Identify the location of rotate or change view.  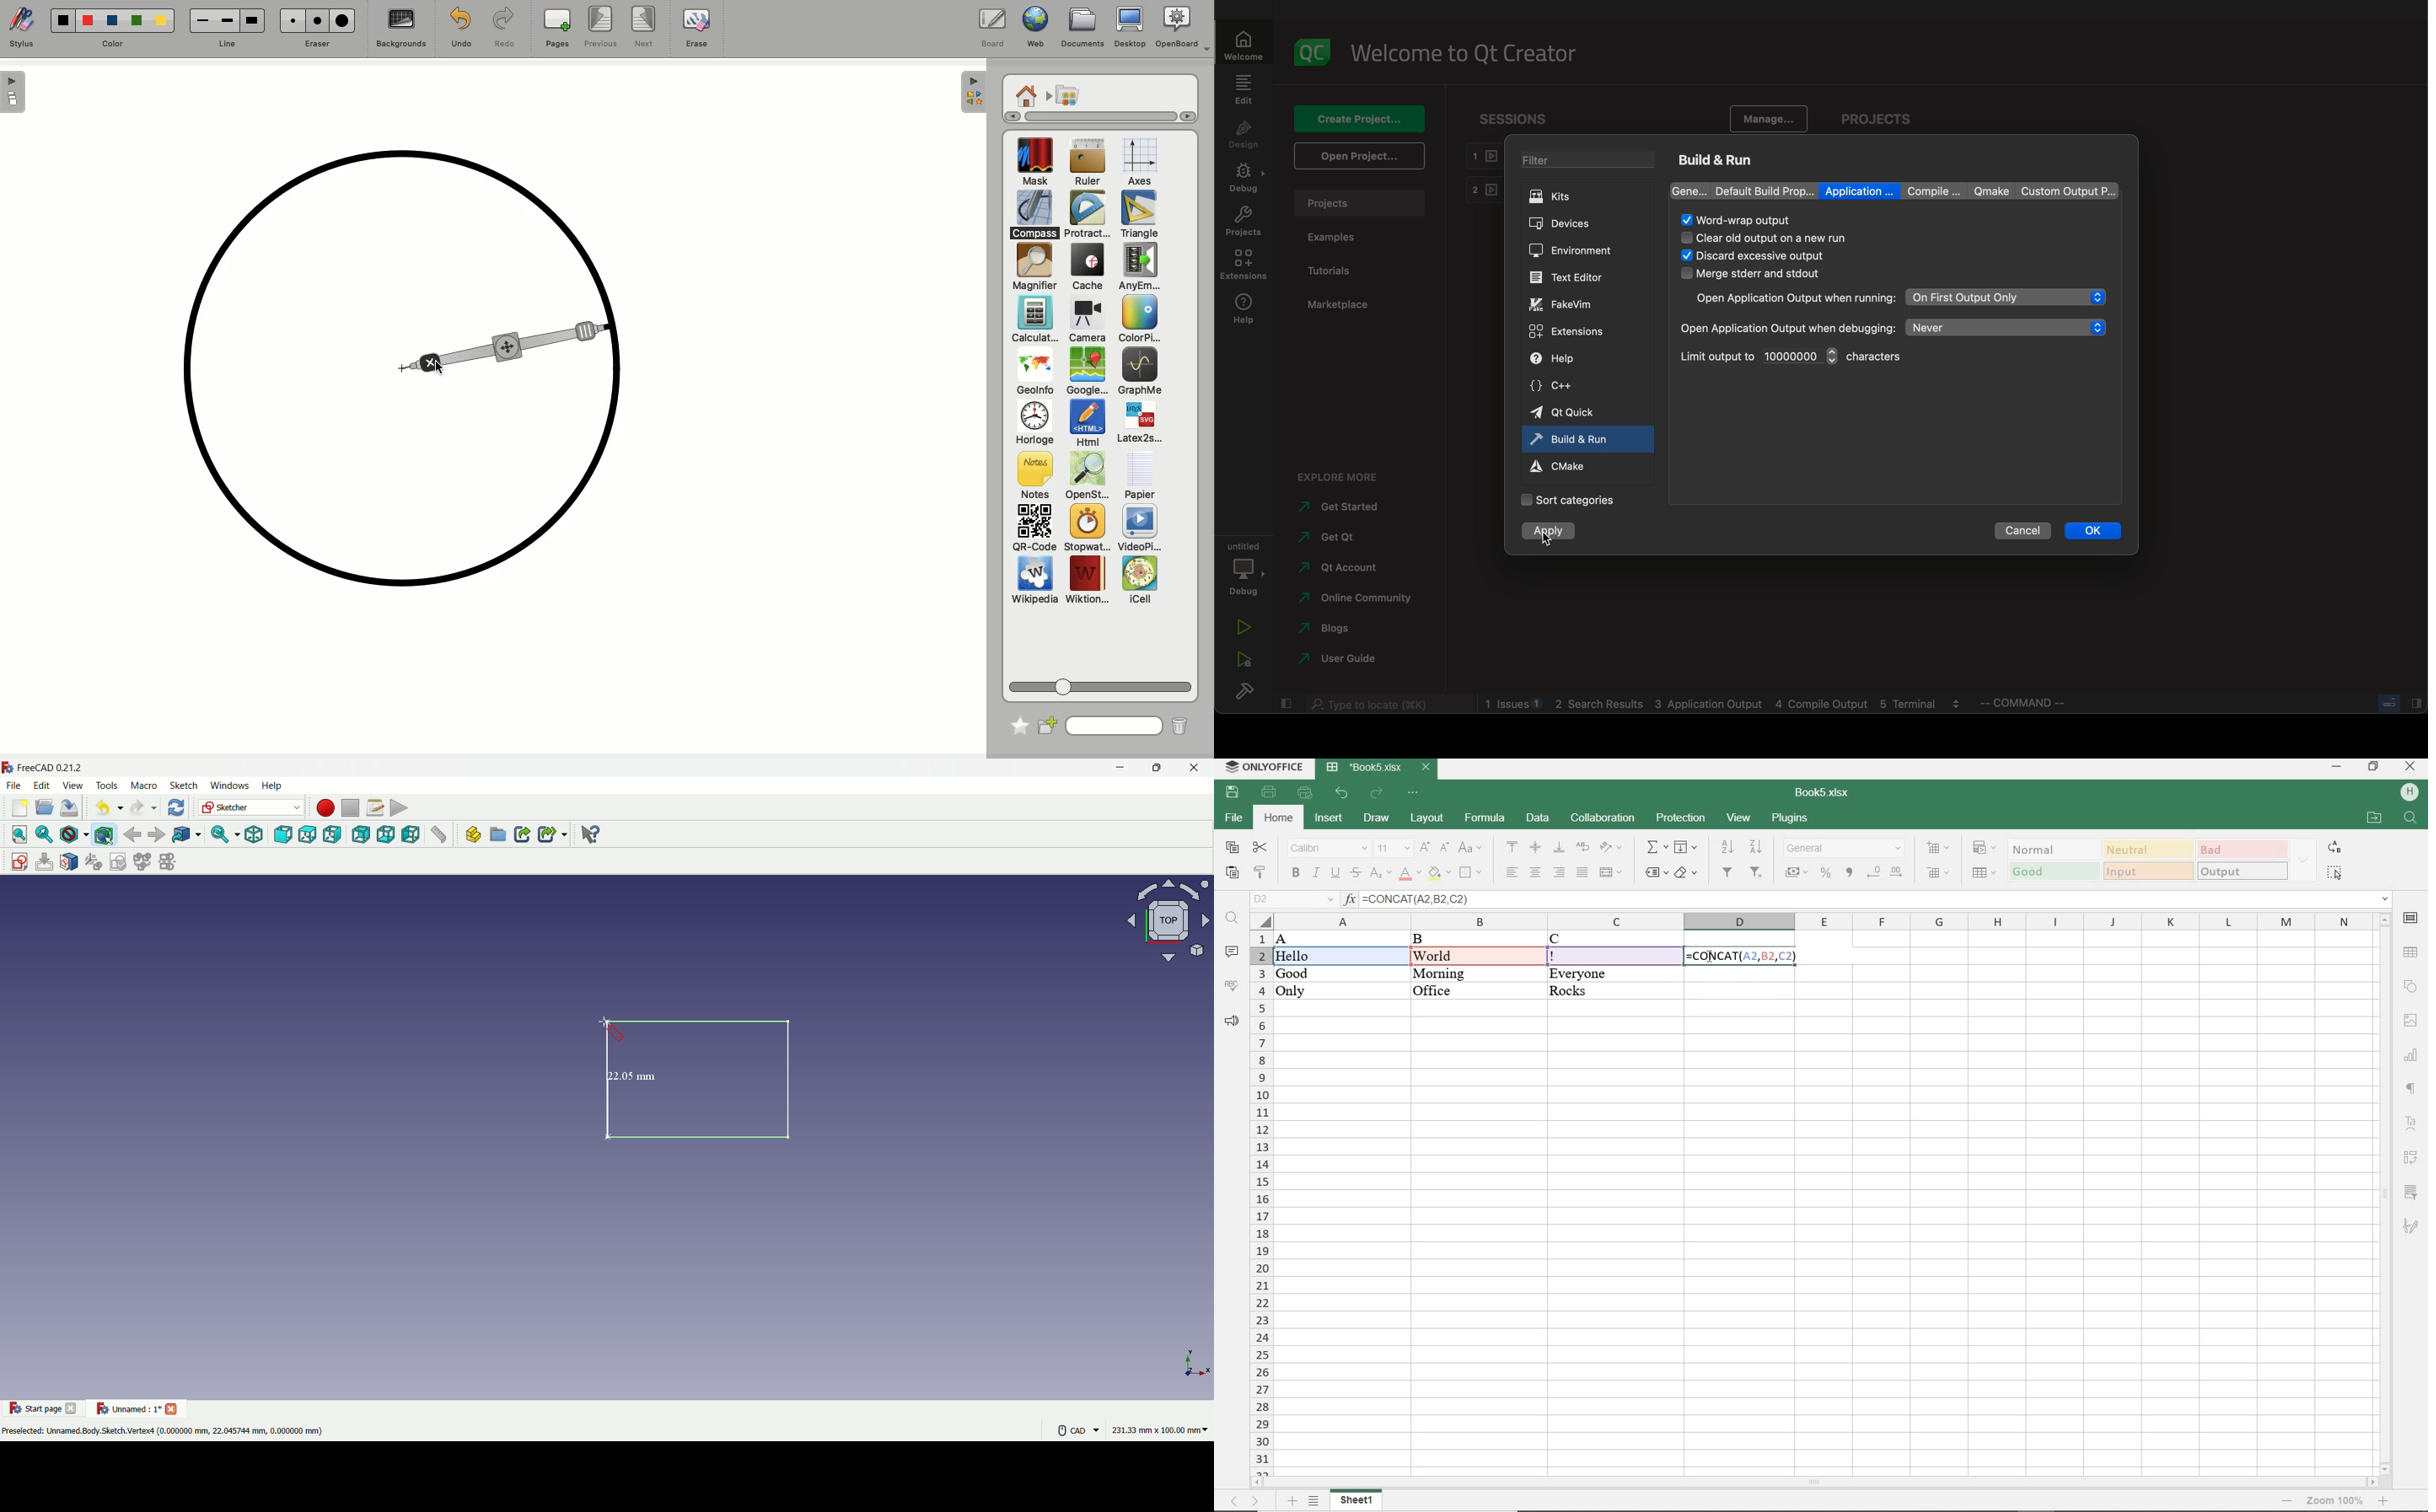
(1165, 922).